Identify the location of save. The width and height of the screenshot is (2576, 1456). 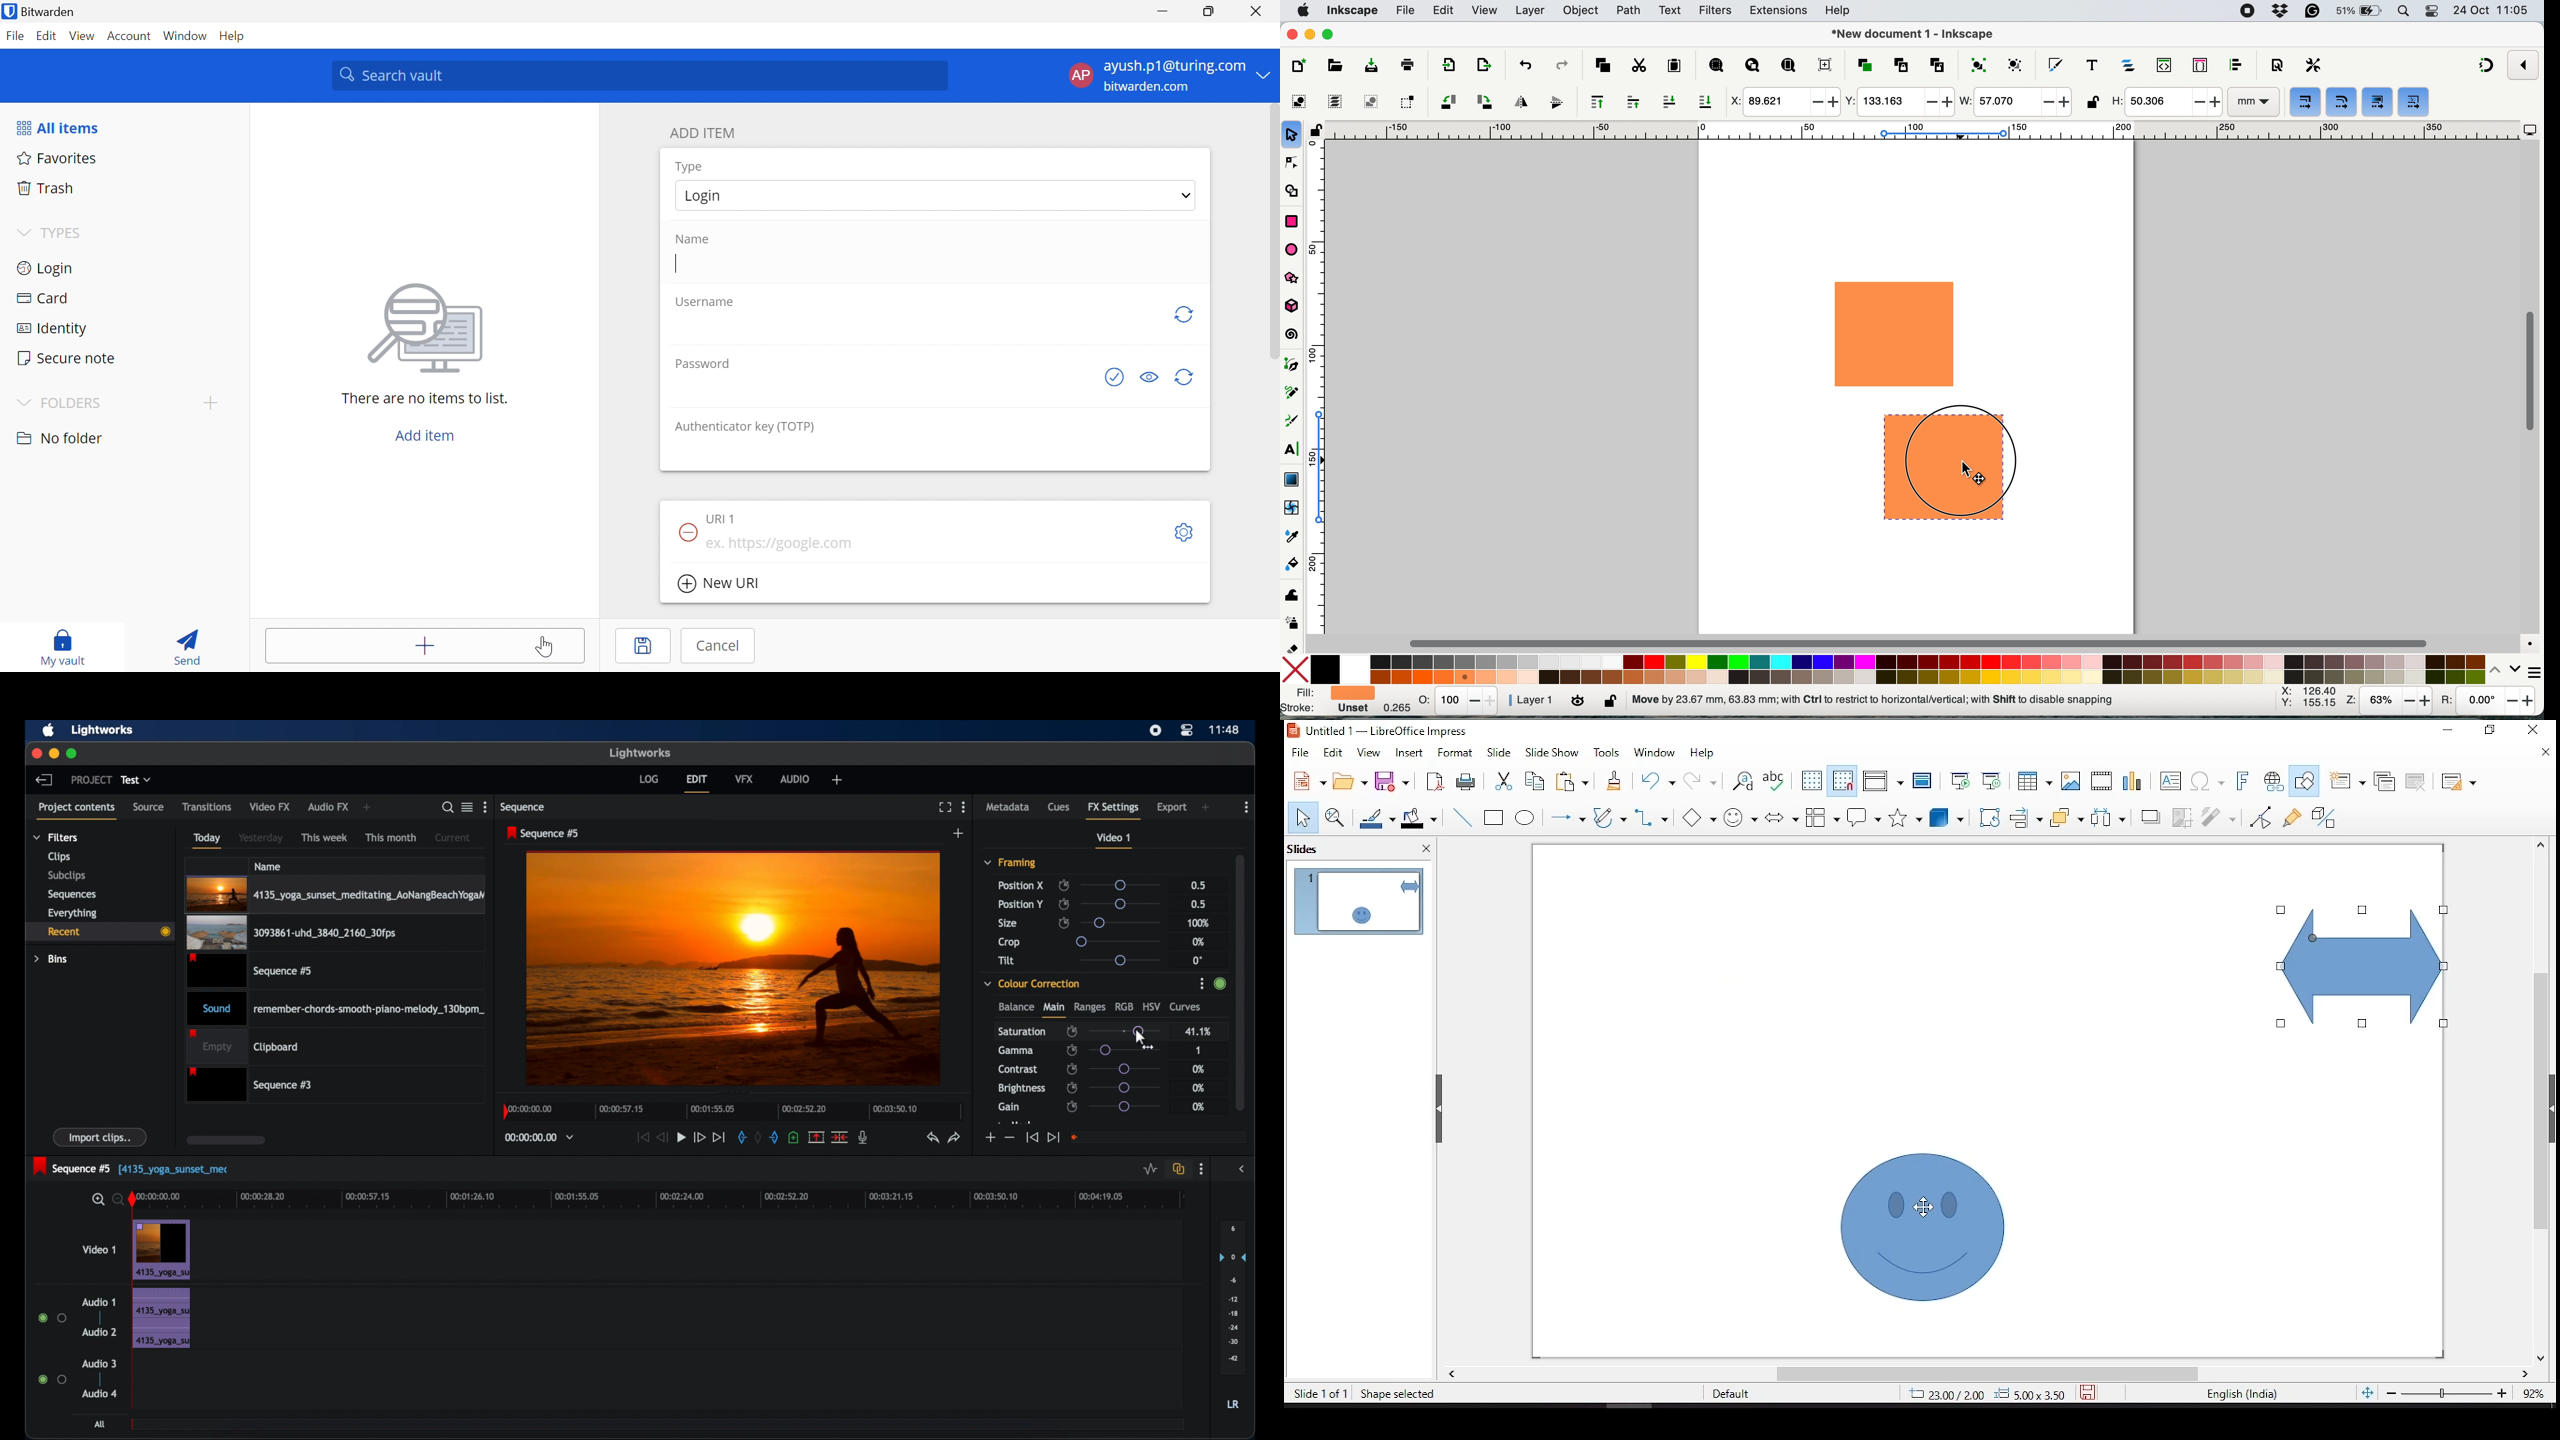
(1394, 782).